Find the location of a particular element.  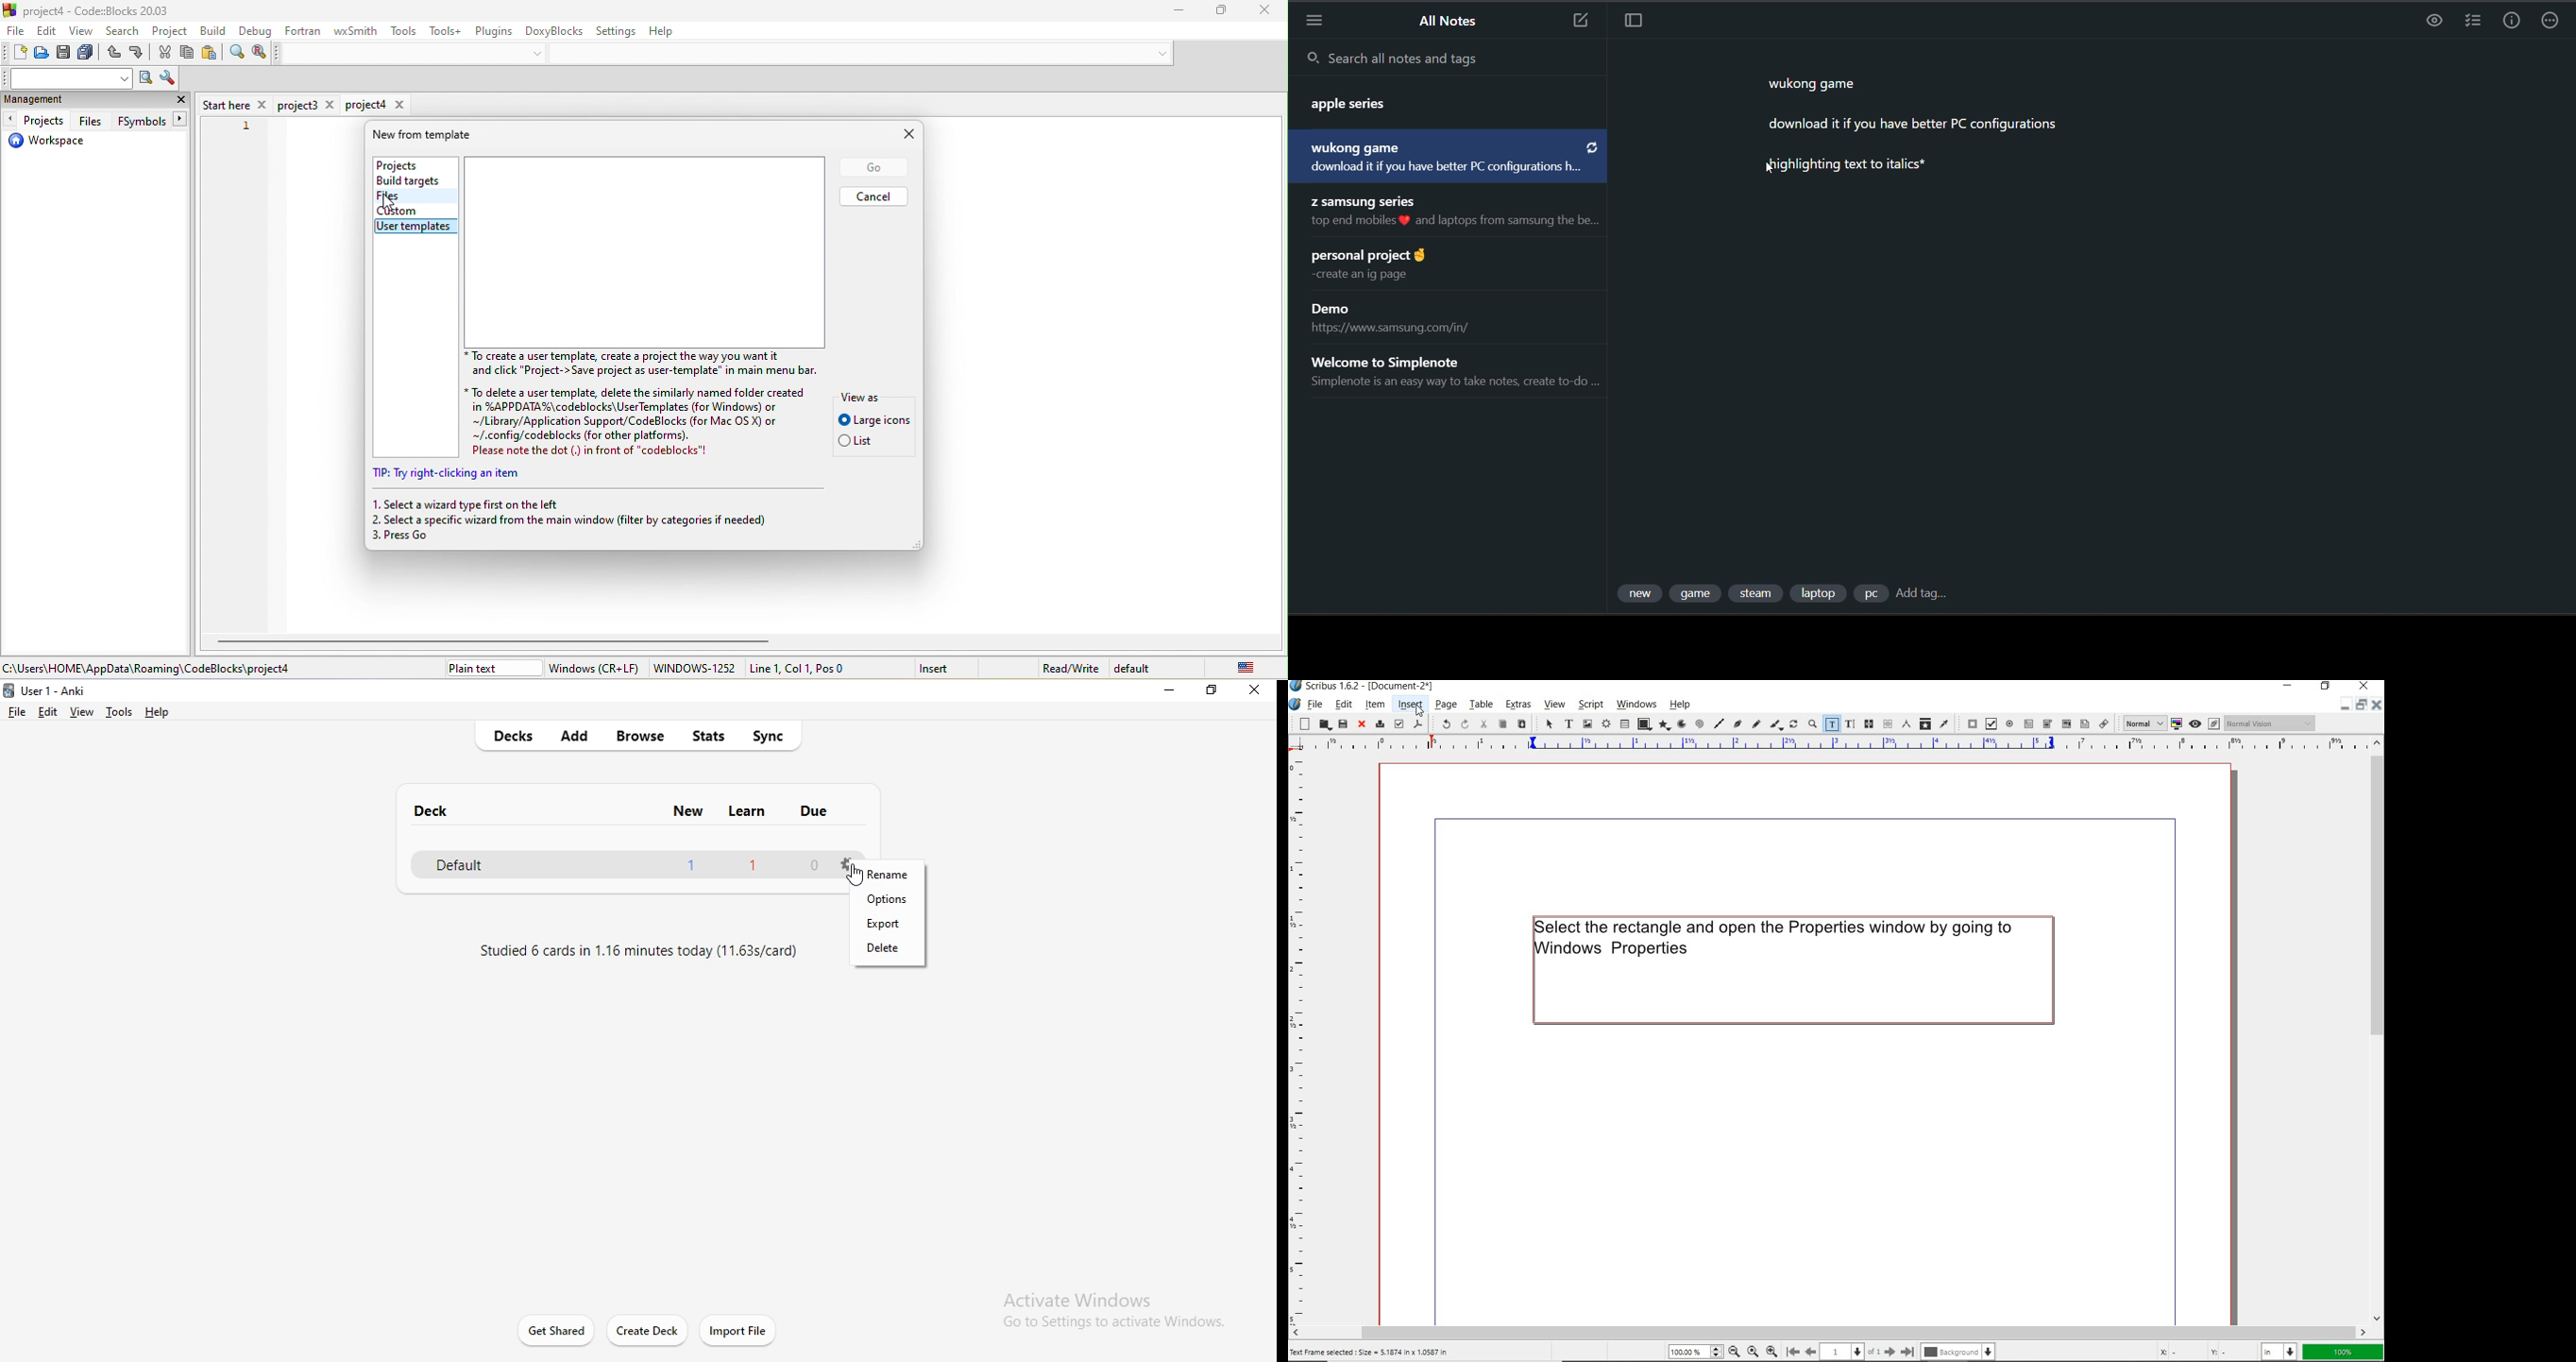

actions is located at coordinates (2554, 22).